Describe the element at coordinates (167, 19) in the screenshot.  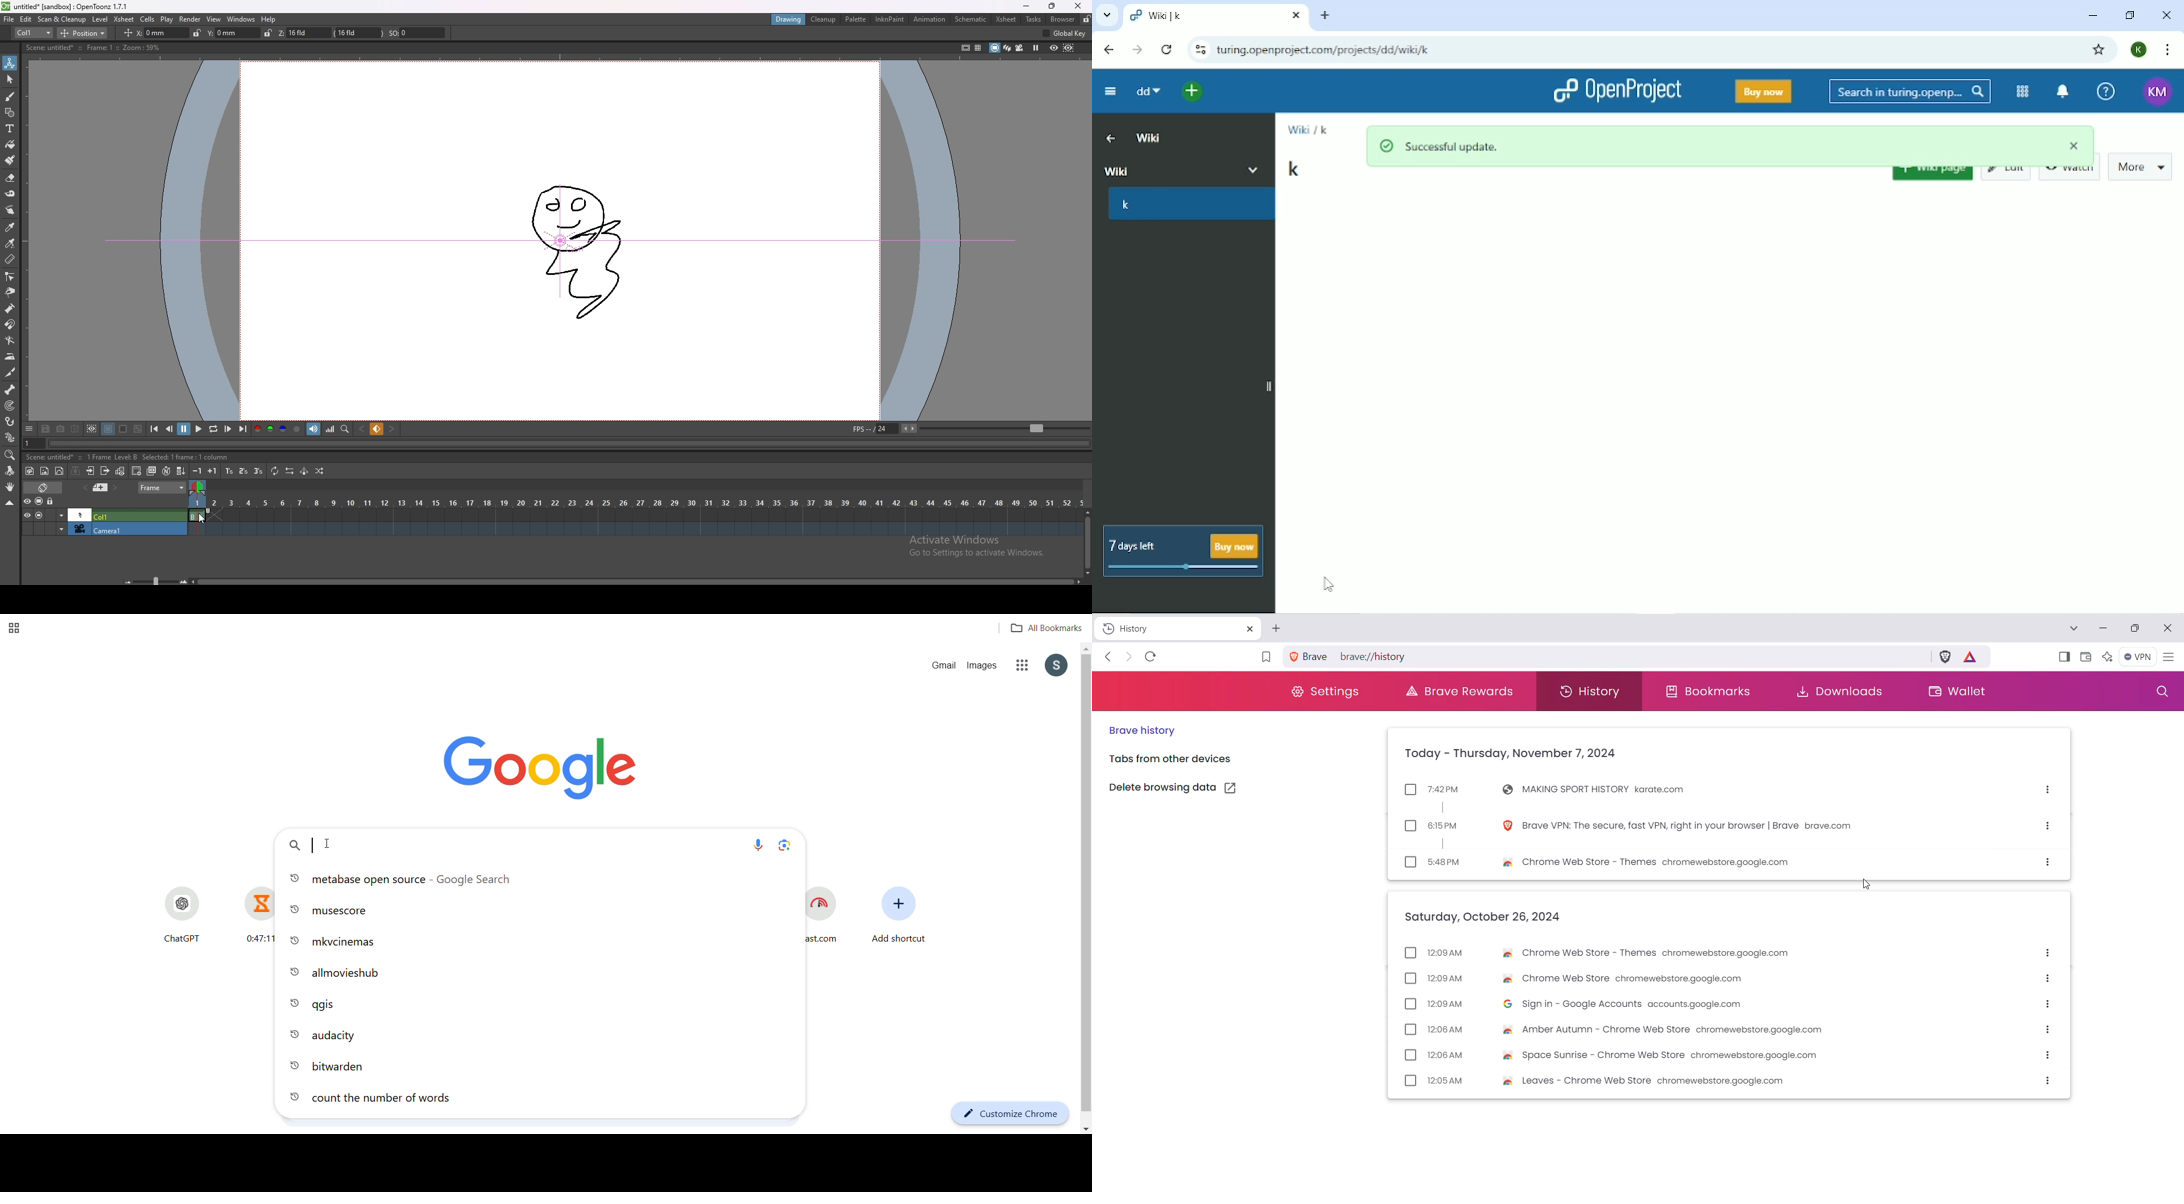
I see `play` at that location.